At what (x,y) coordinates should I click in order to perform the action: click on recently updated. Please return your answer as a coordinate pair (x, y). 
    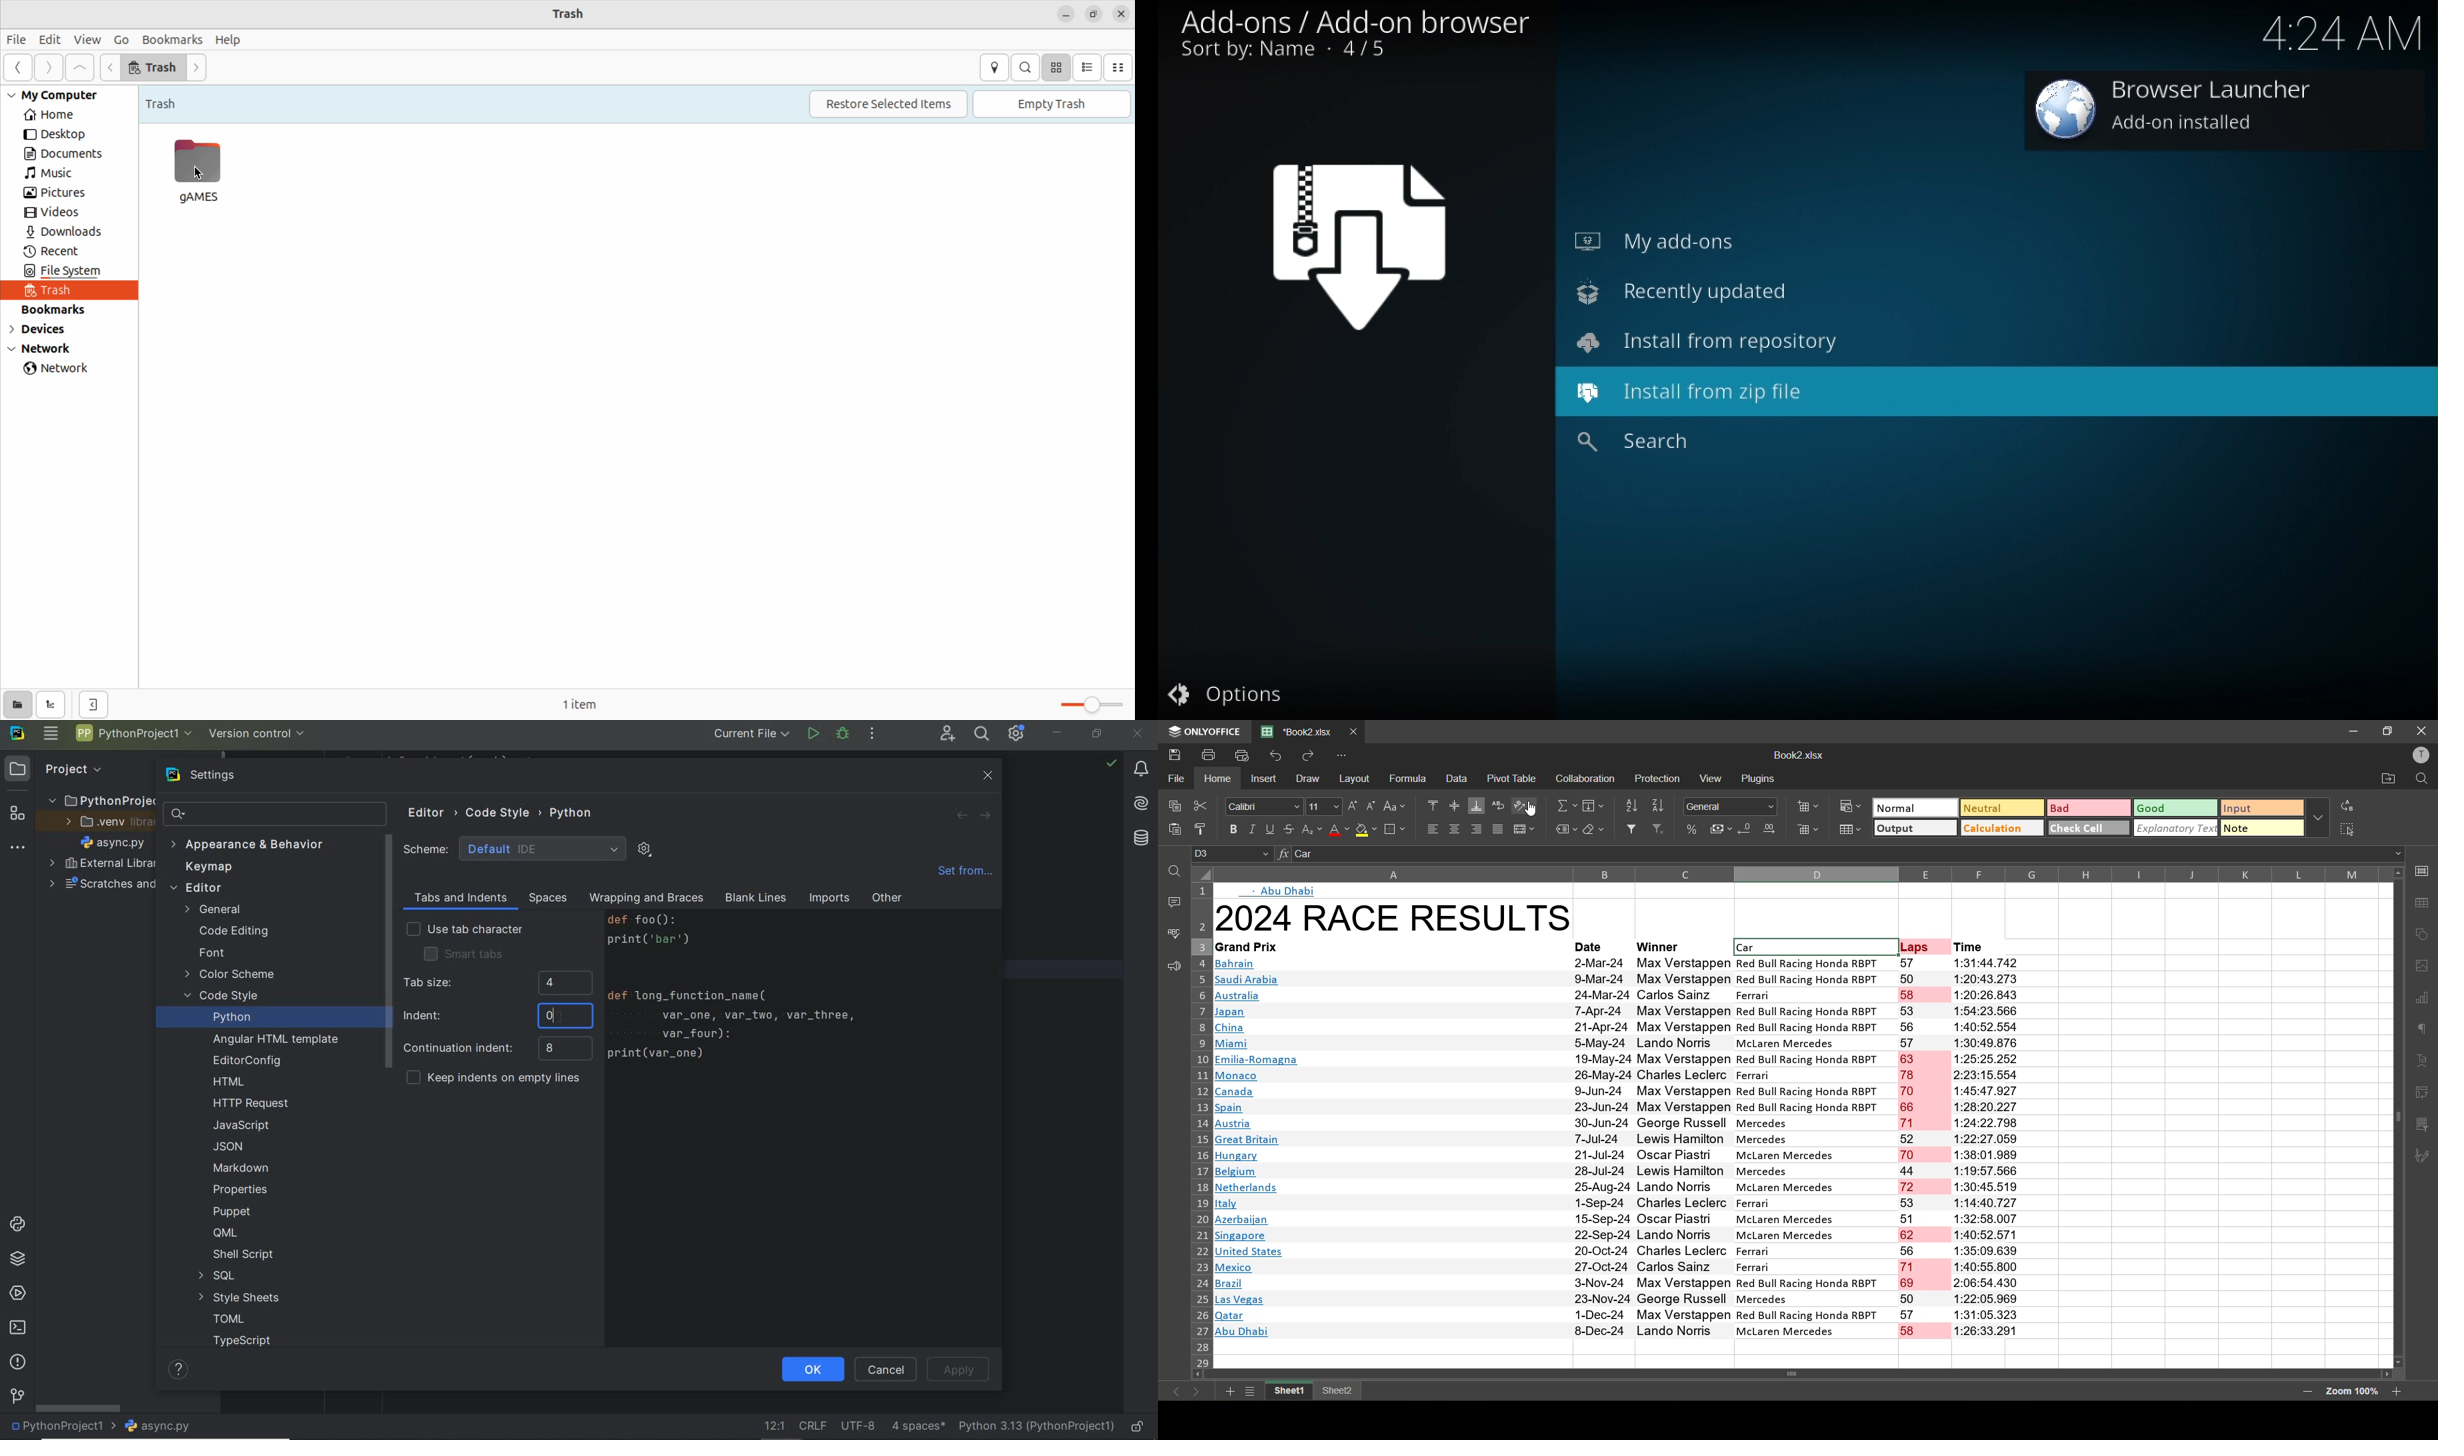
    Looking at the image, I should click on (1686, 293).